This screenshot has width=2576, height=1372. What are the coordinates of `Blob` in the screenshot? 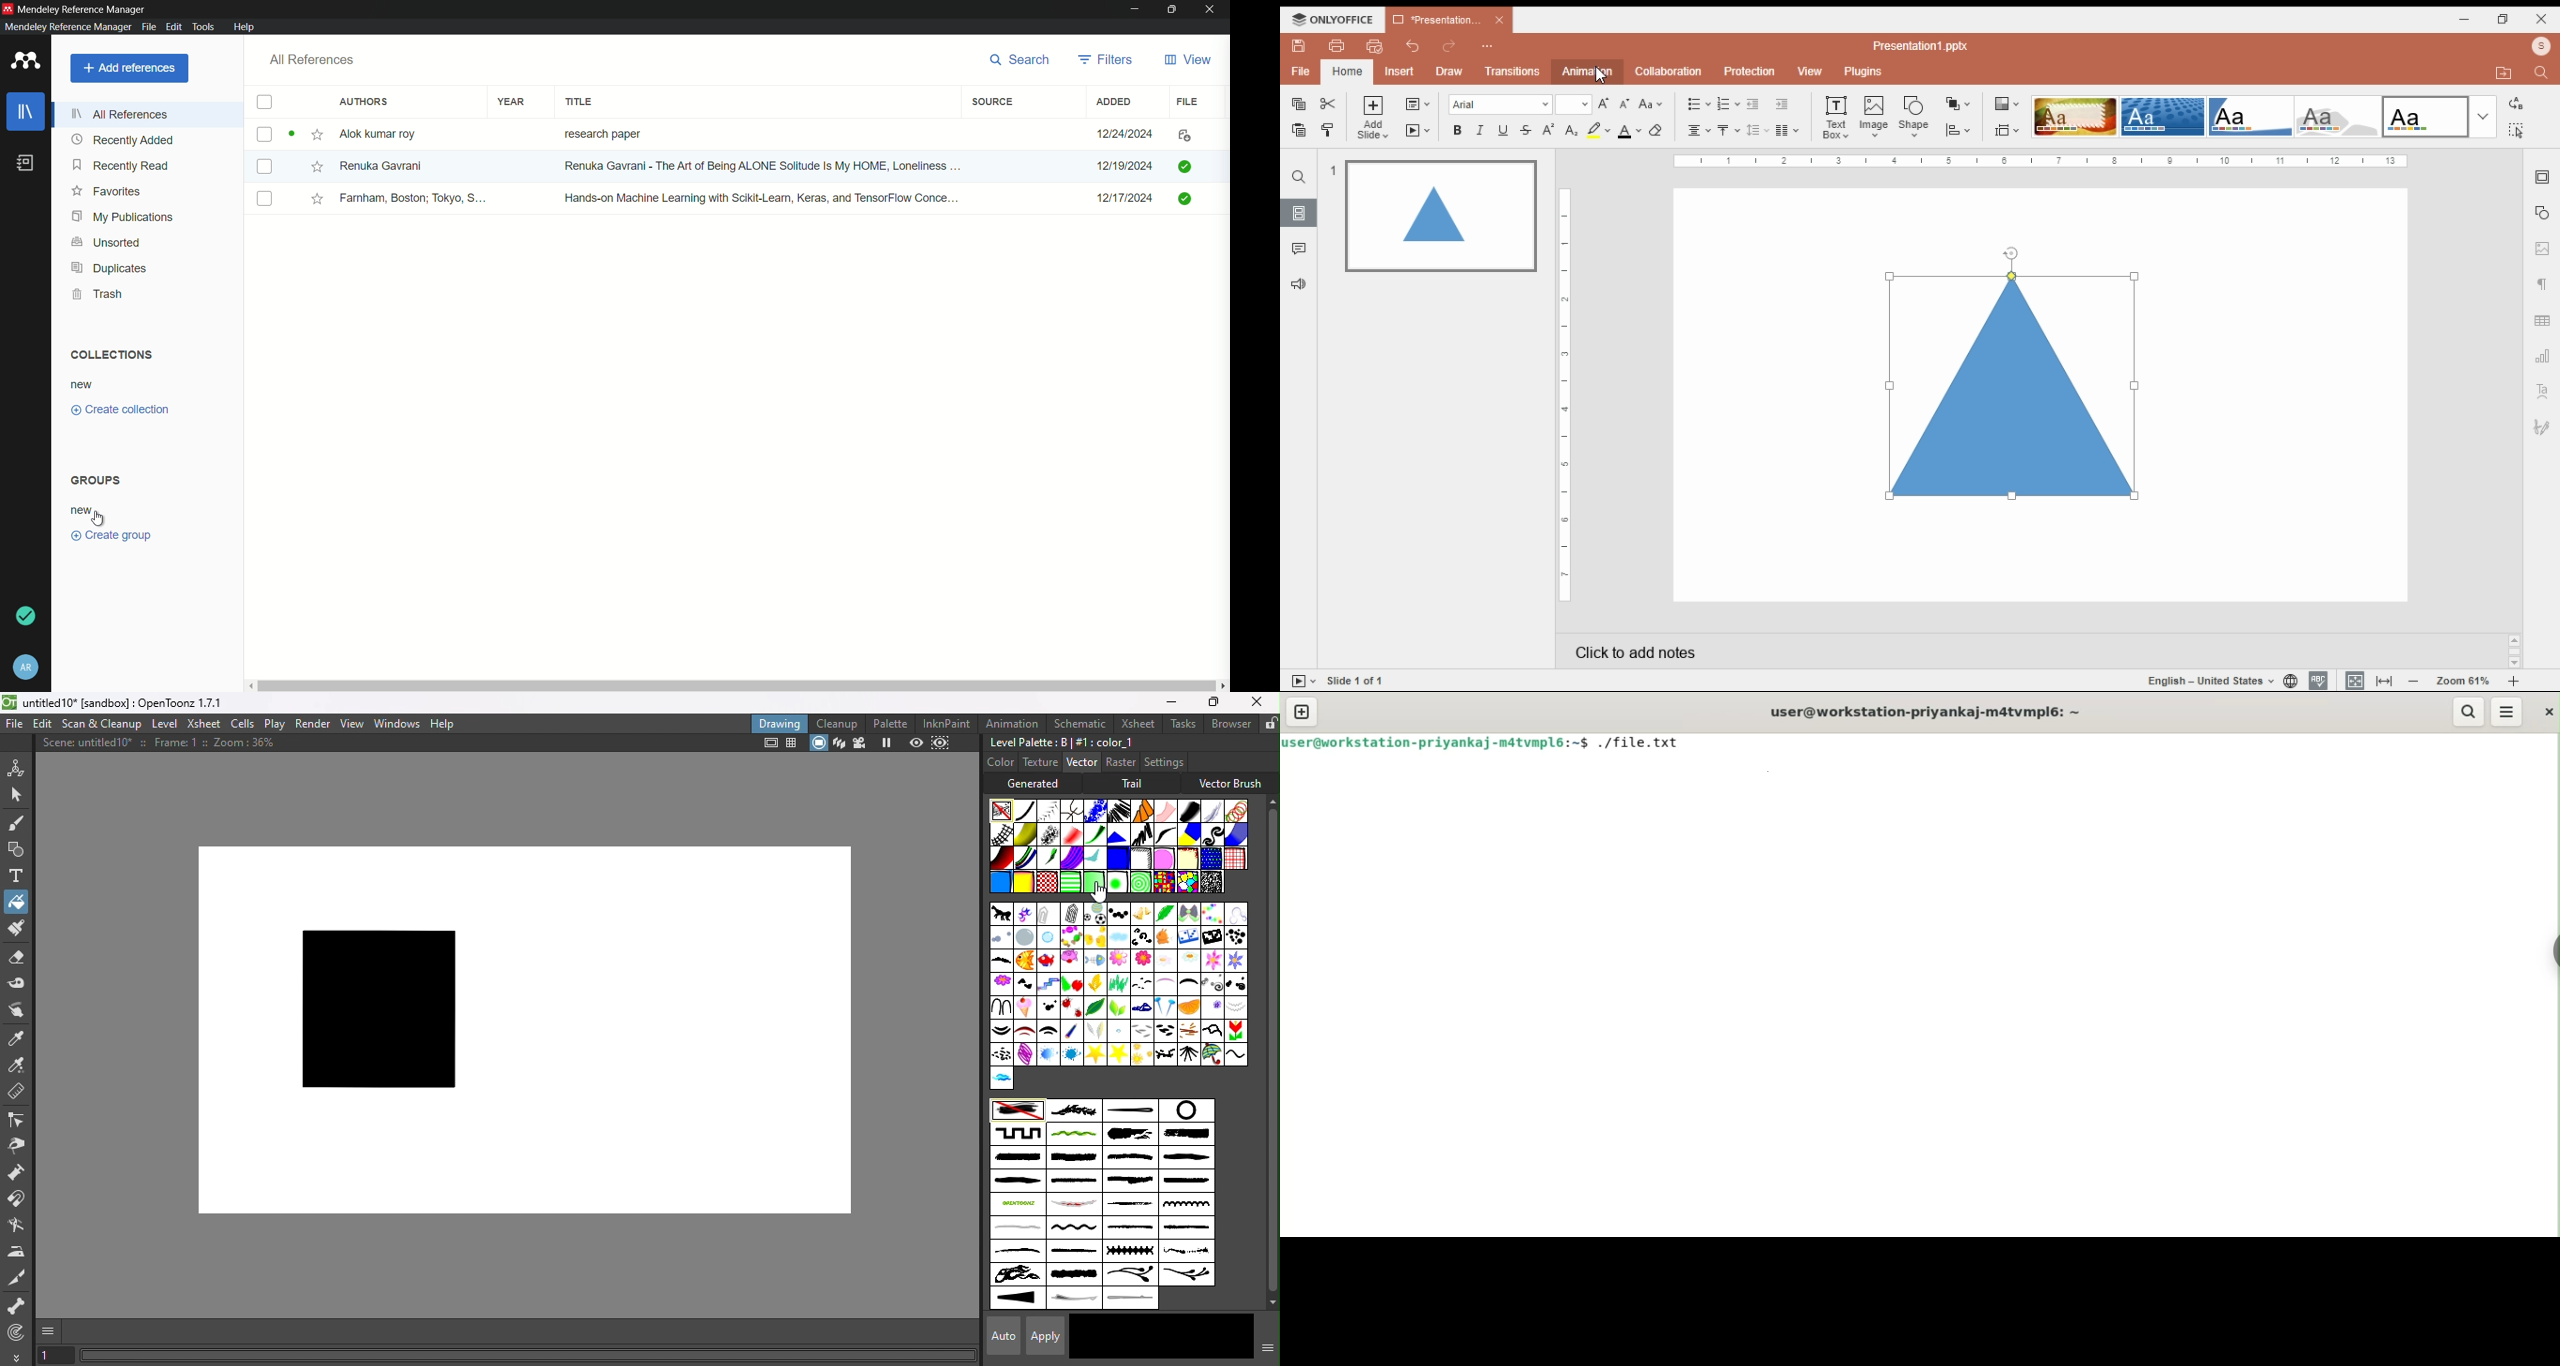 It's located at (1164, 858).